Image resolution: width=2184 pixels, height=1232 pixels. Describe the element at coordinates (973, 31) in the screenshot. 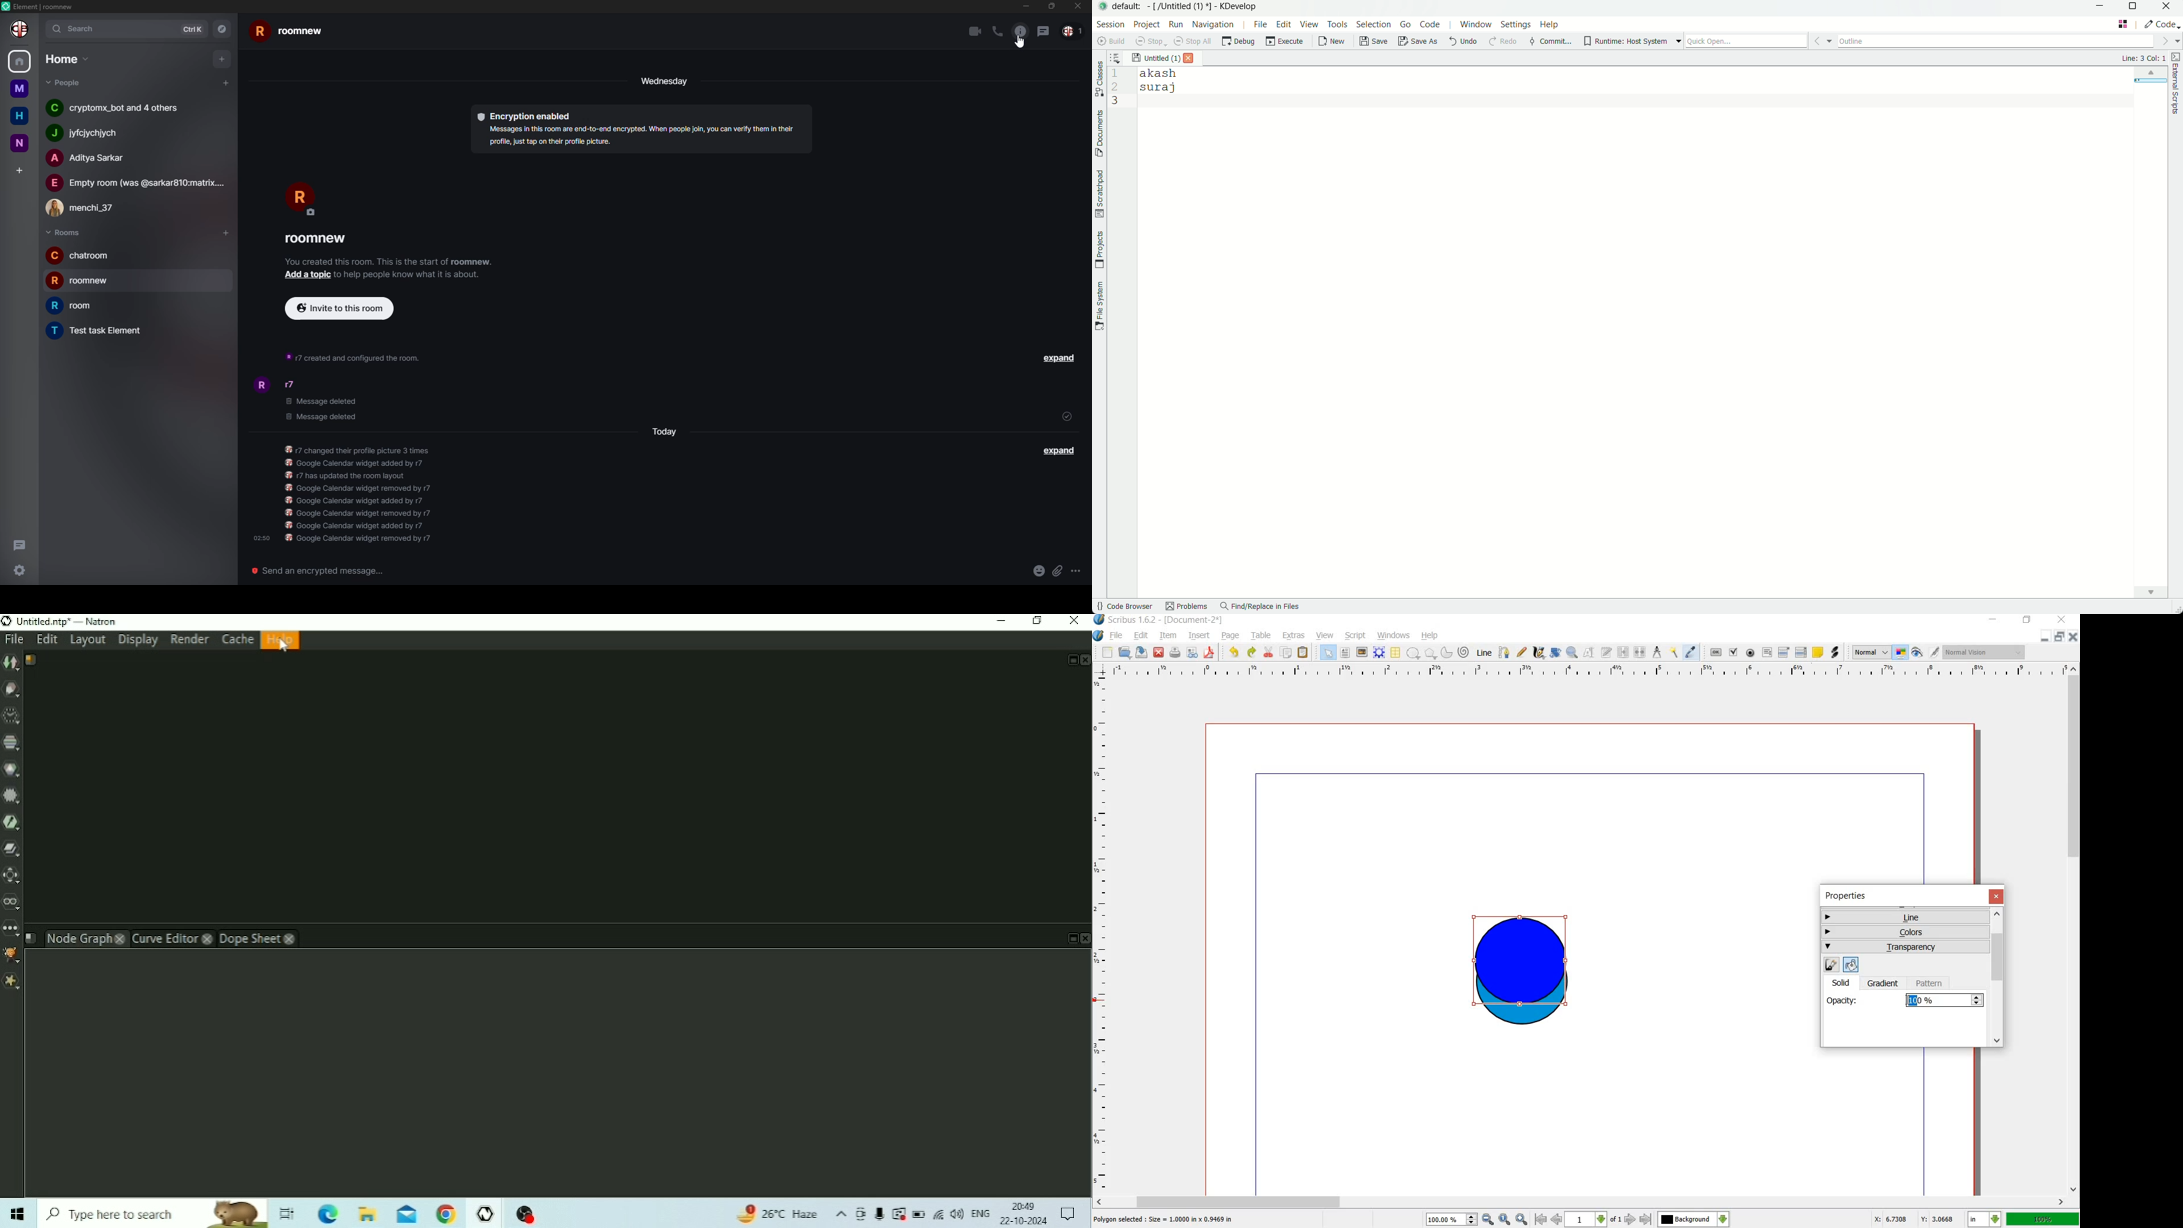

I see `video` at that location.